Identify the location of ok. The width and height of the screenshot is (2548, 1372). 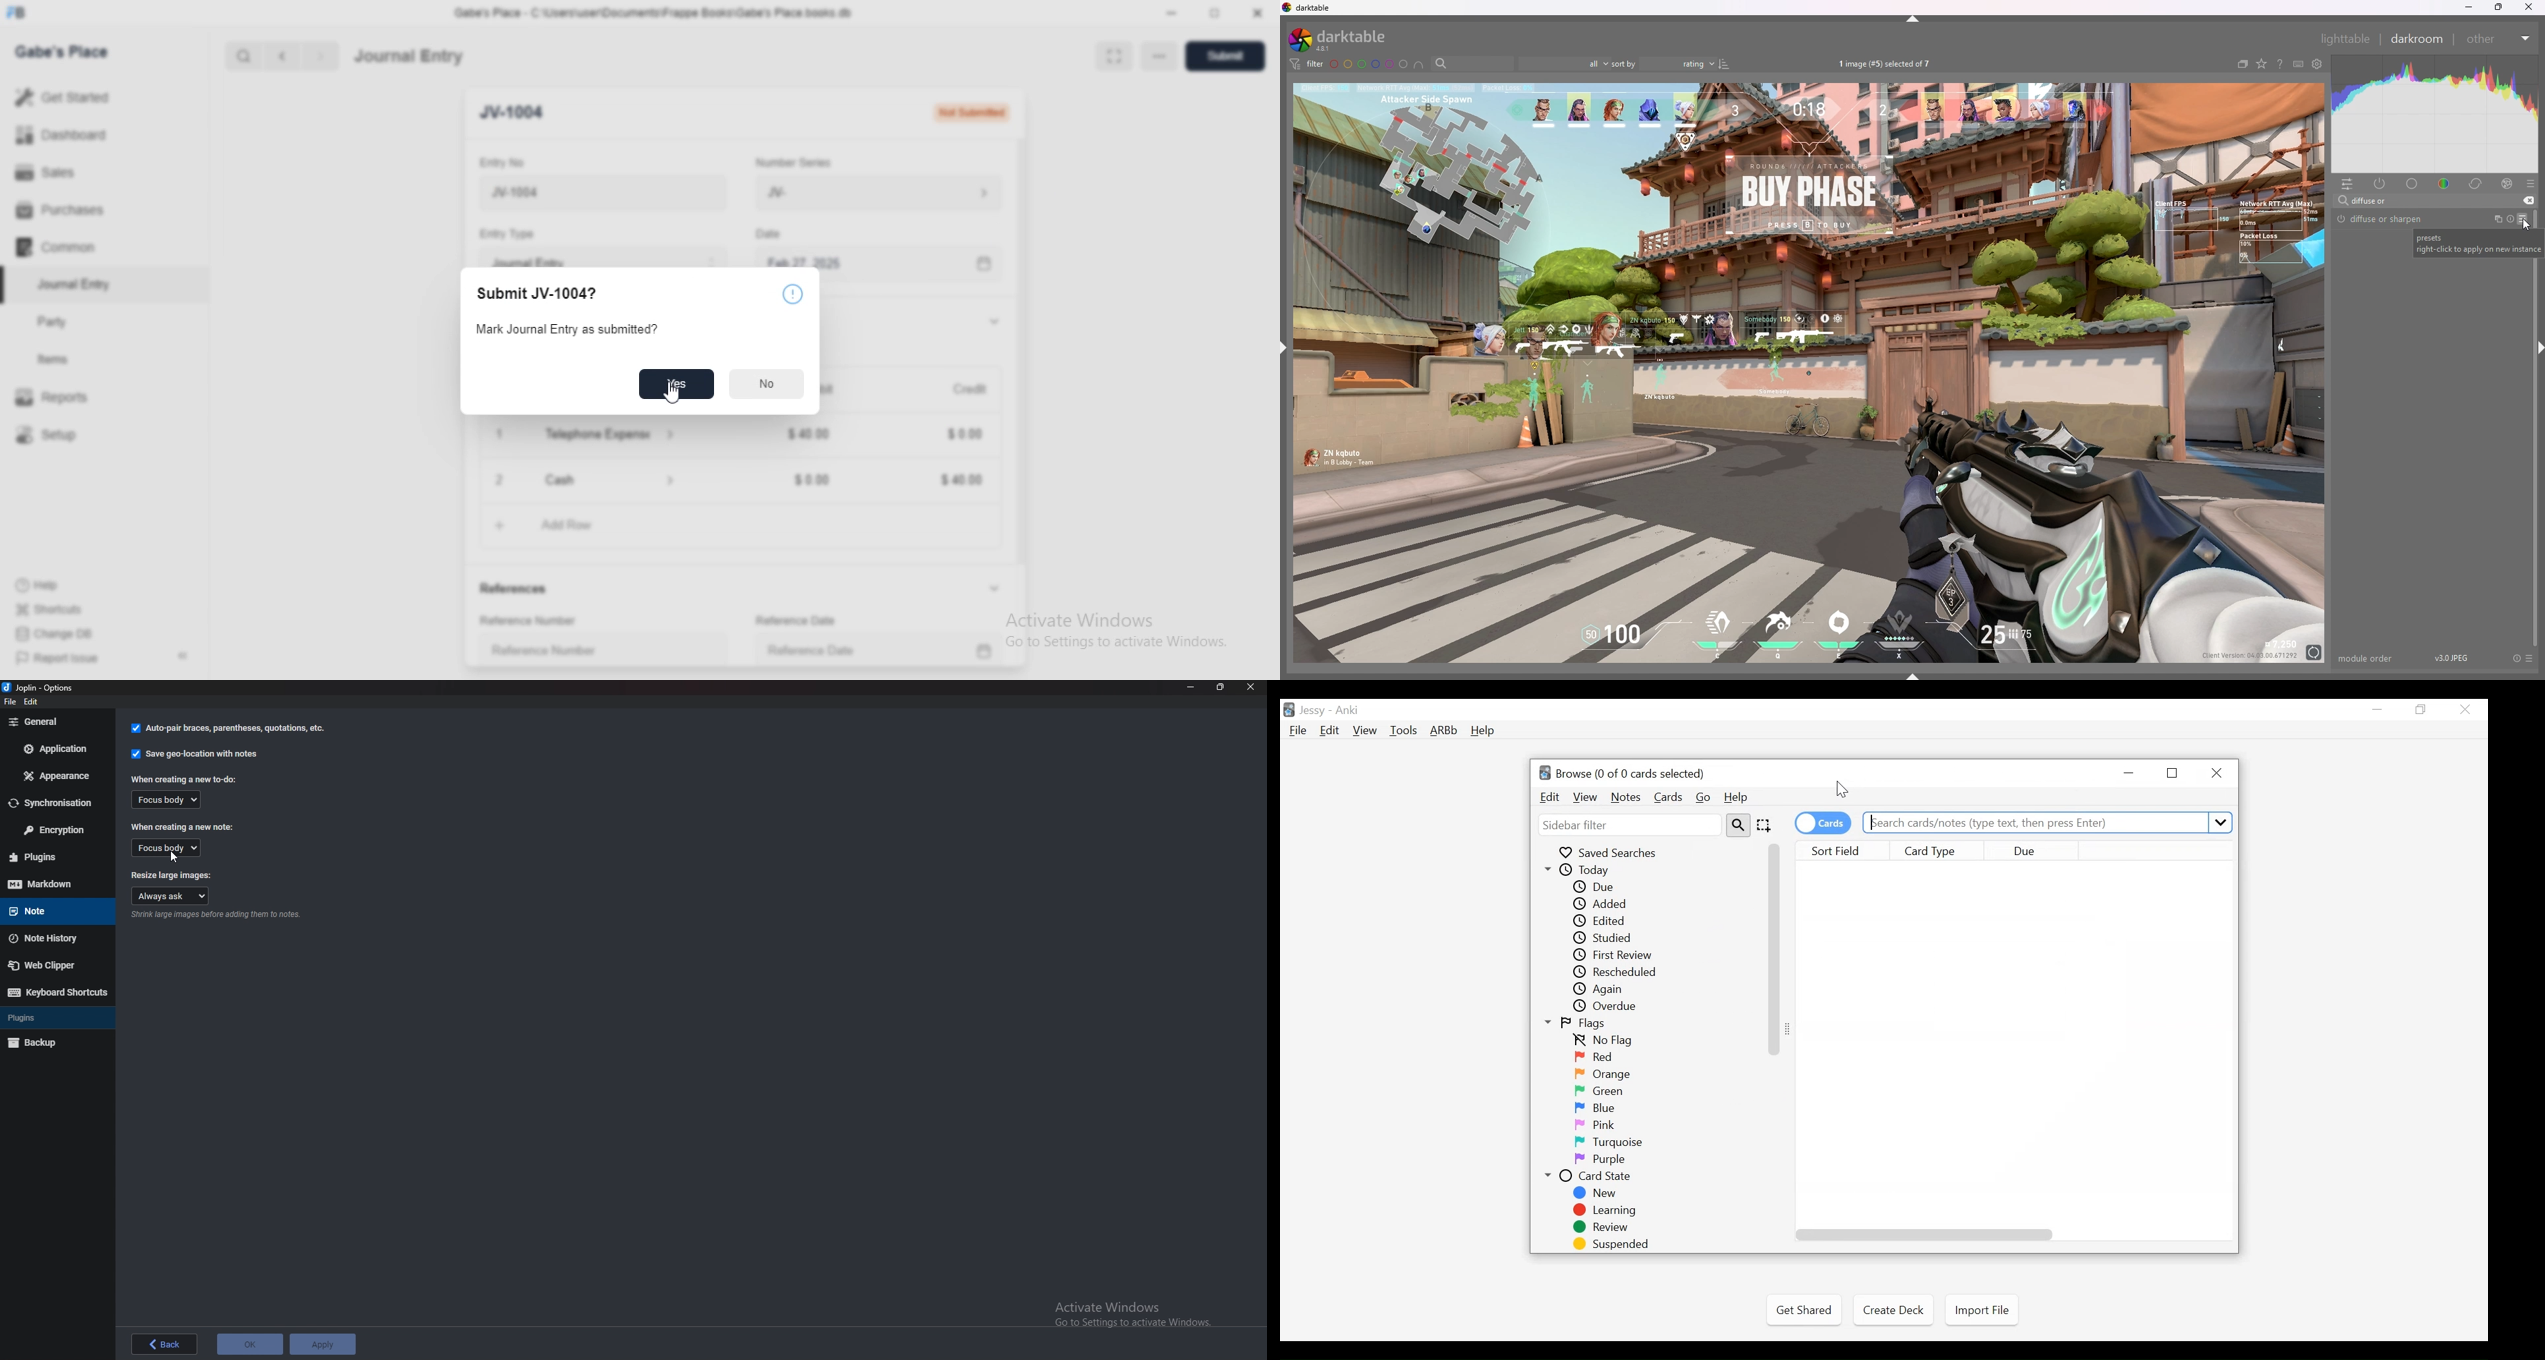
(252, 1345).